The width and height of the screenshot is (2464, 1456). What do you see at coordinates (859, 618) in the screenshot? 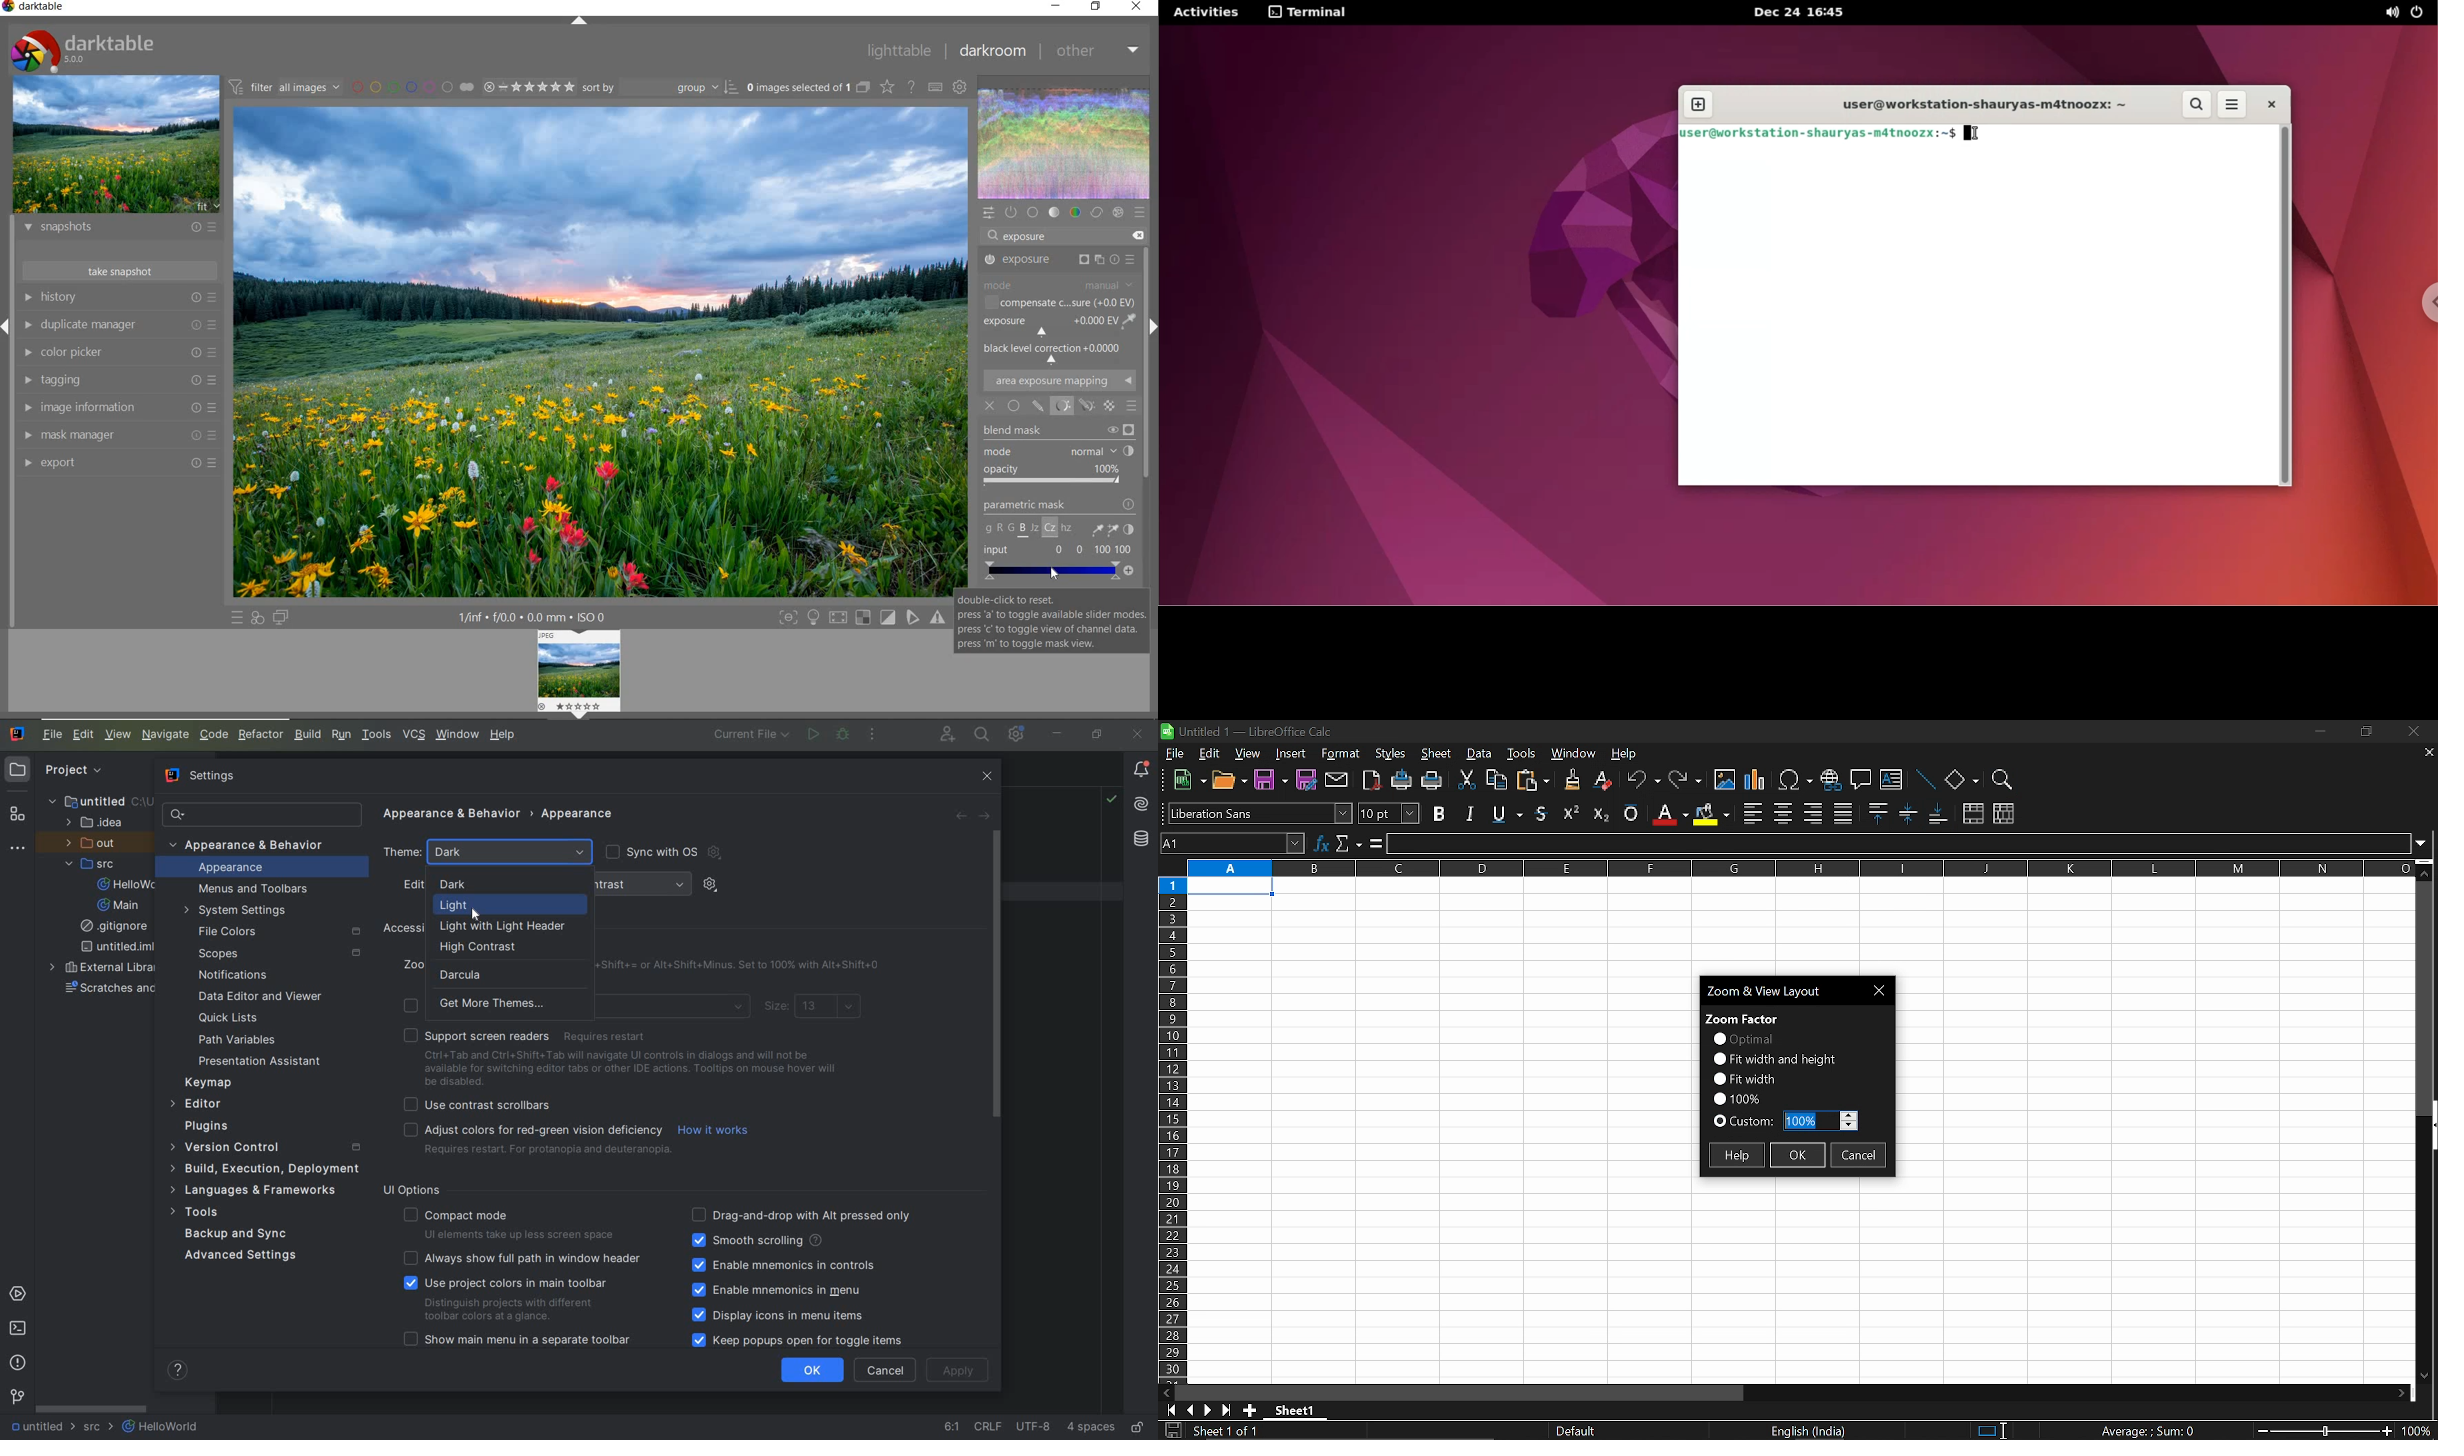
I see `toggle modes` at bounding box center [859, 618].